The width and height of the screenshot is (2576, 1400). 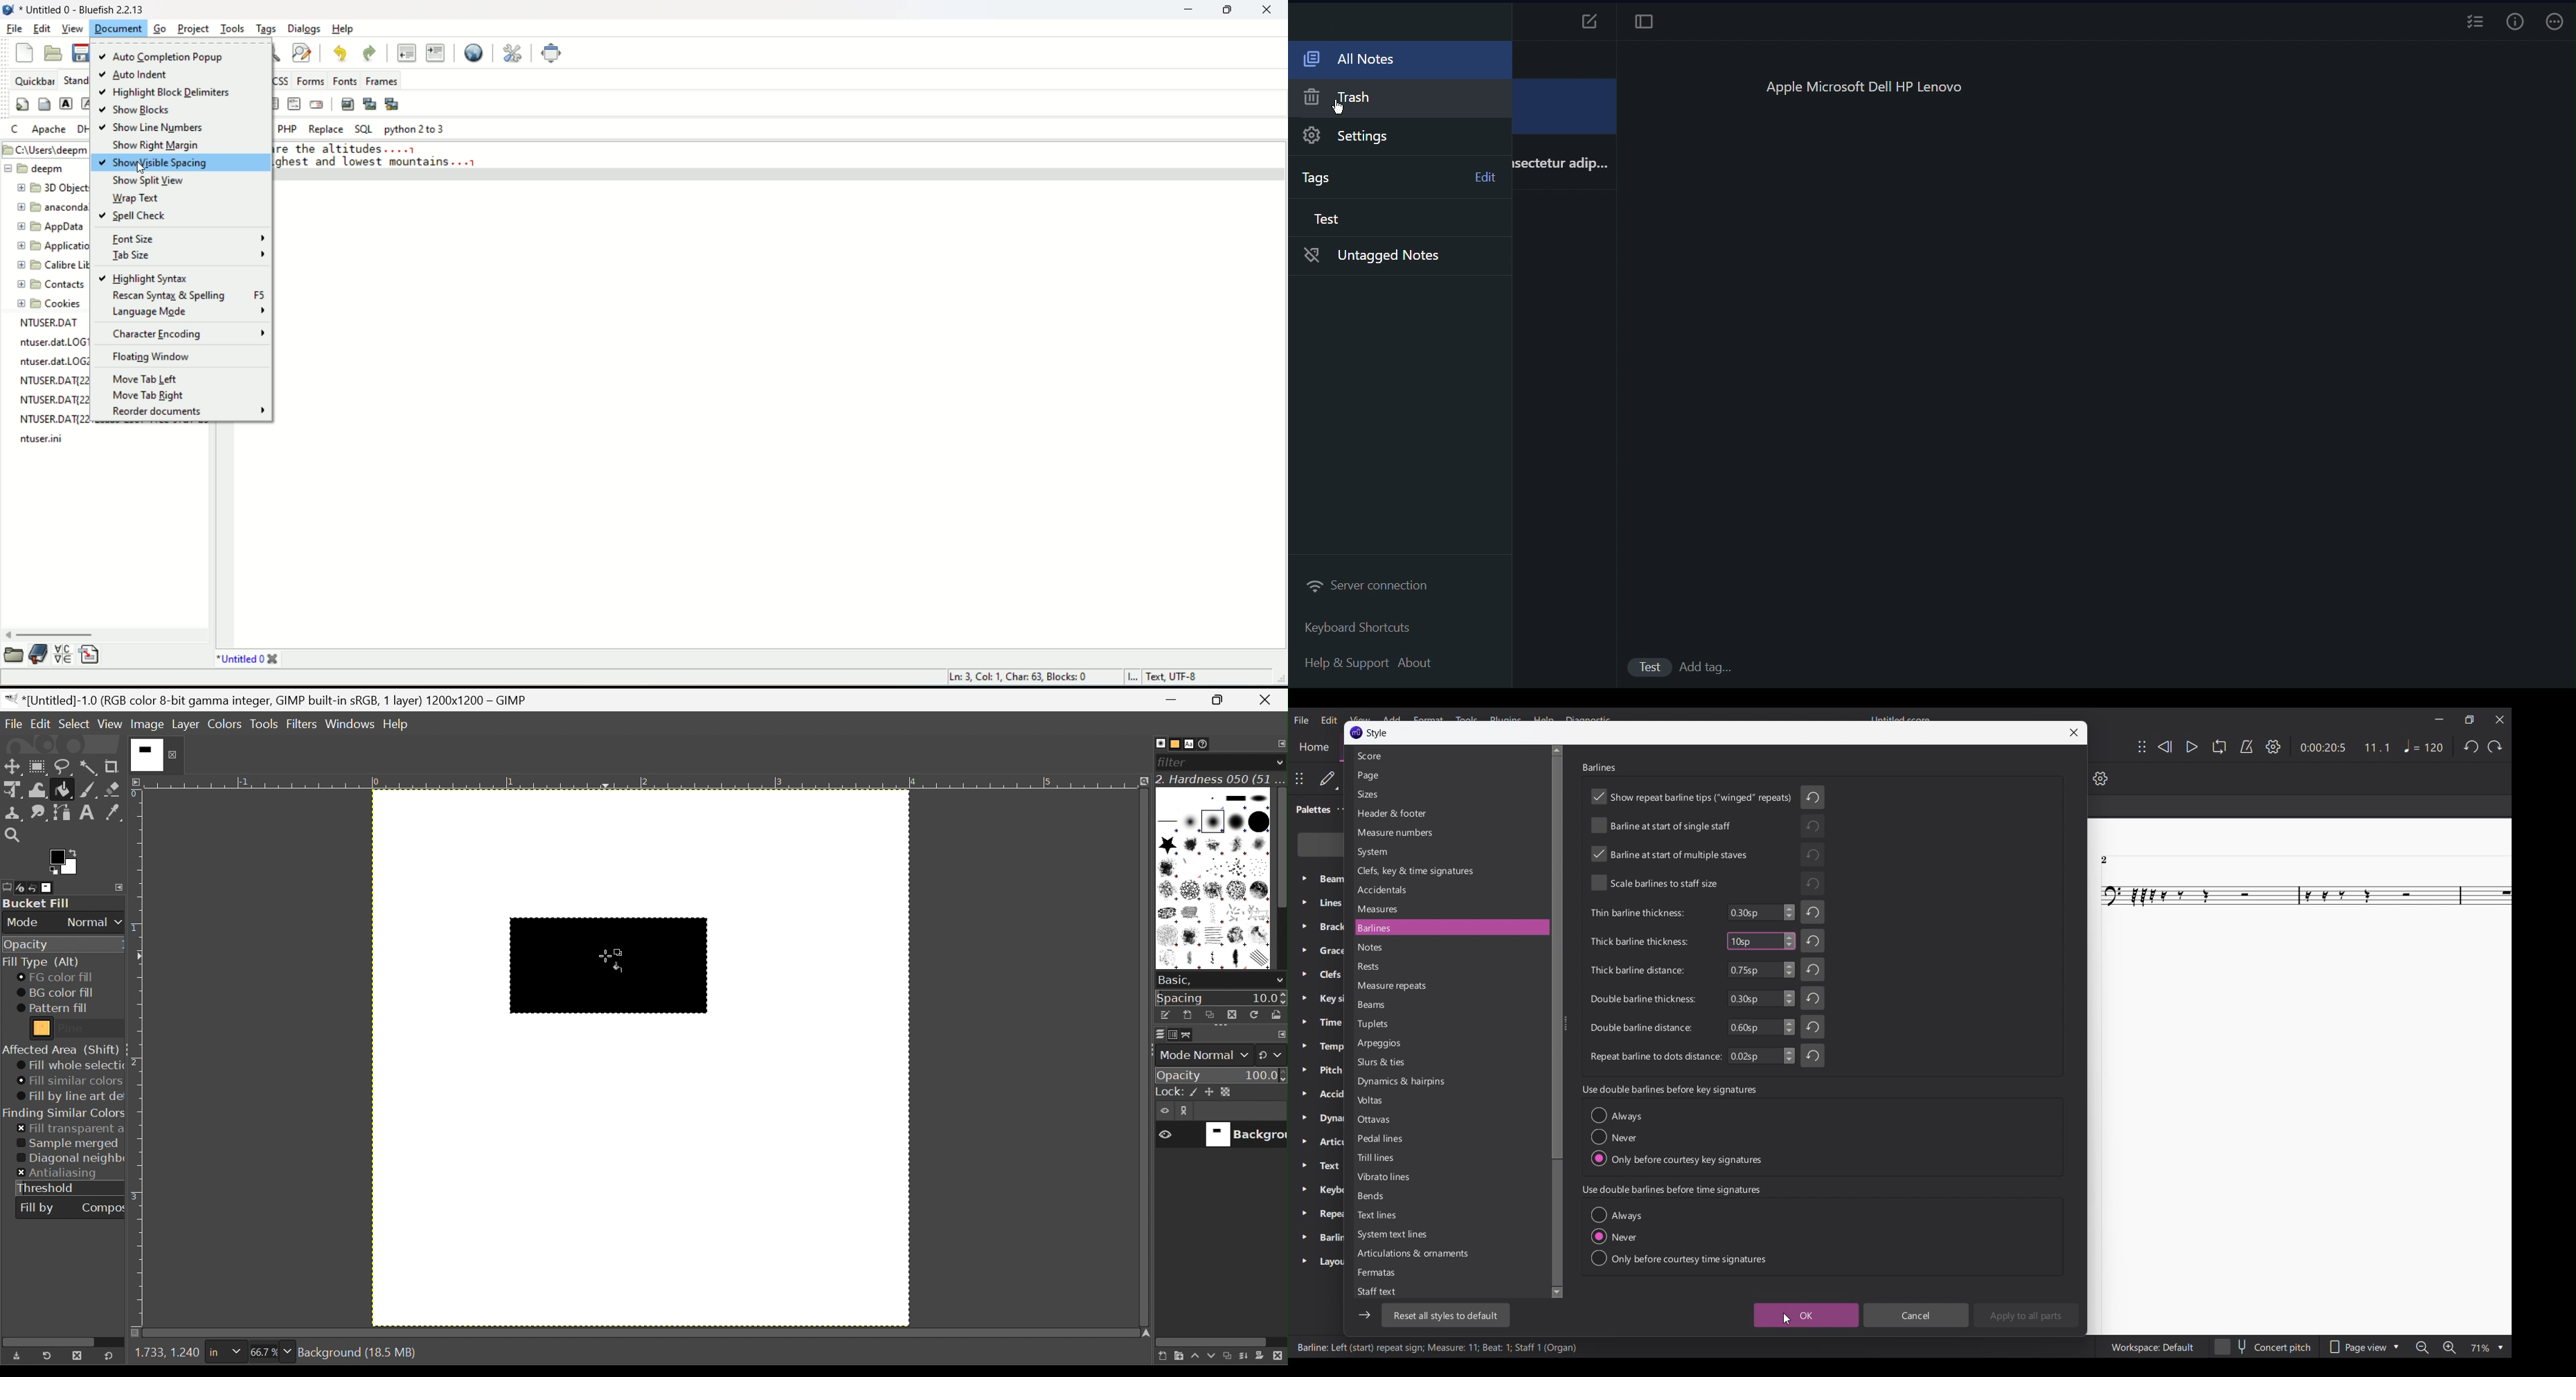 What do you see at coordinates (551, 53) in the screenshot?
I see `full screen` at bounding box center [551, 53].